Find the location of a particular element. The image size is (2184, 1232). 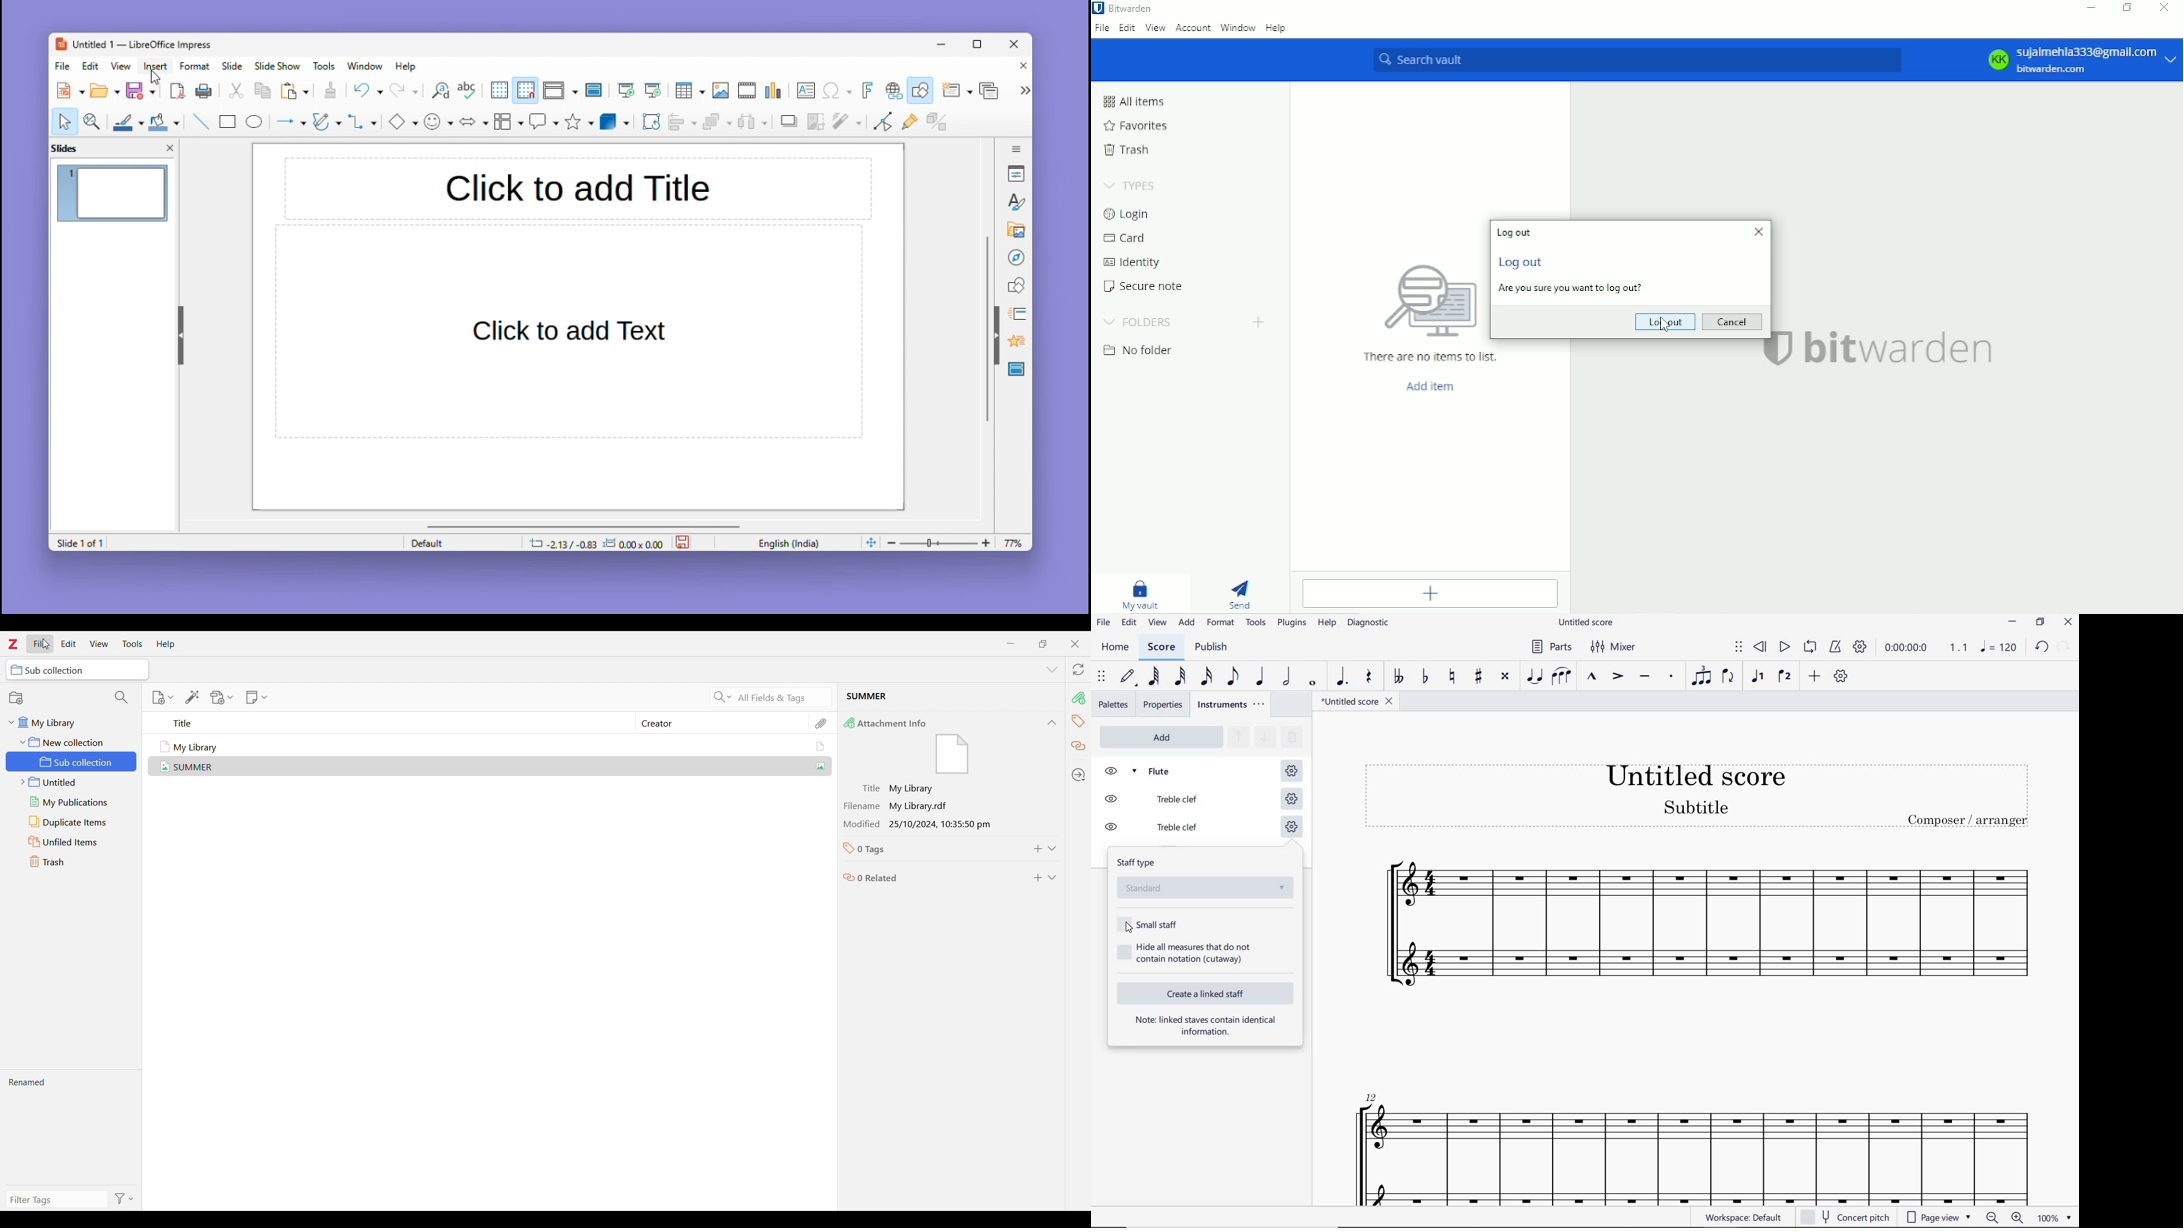

Attachment info is located at coordinates (1081, 698).